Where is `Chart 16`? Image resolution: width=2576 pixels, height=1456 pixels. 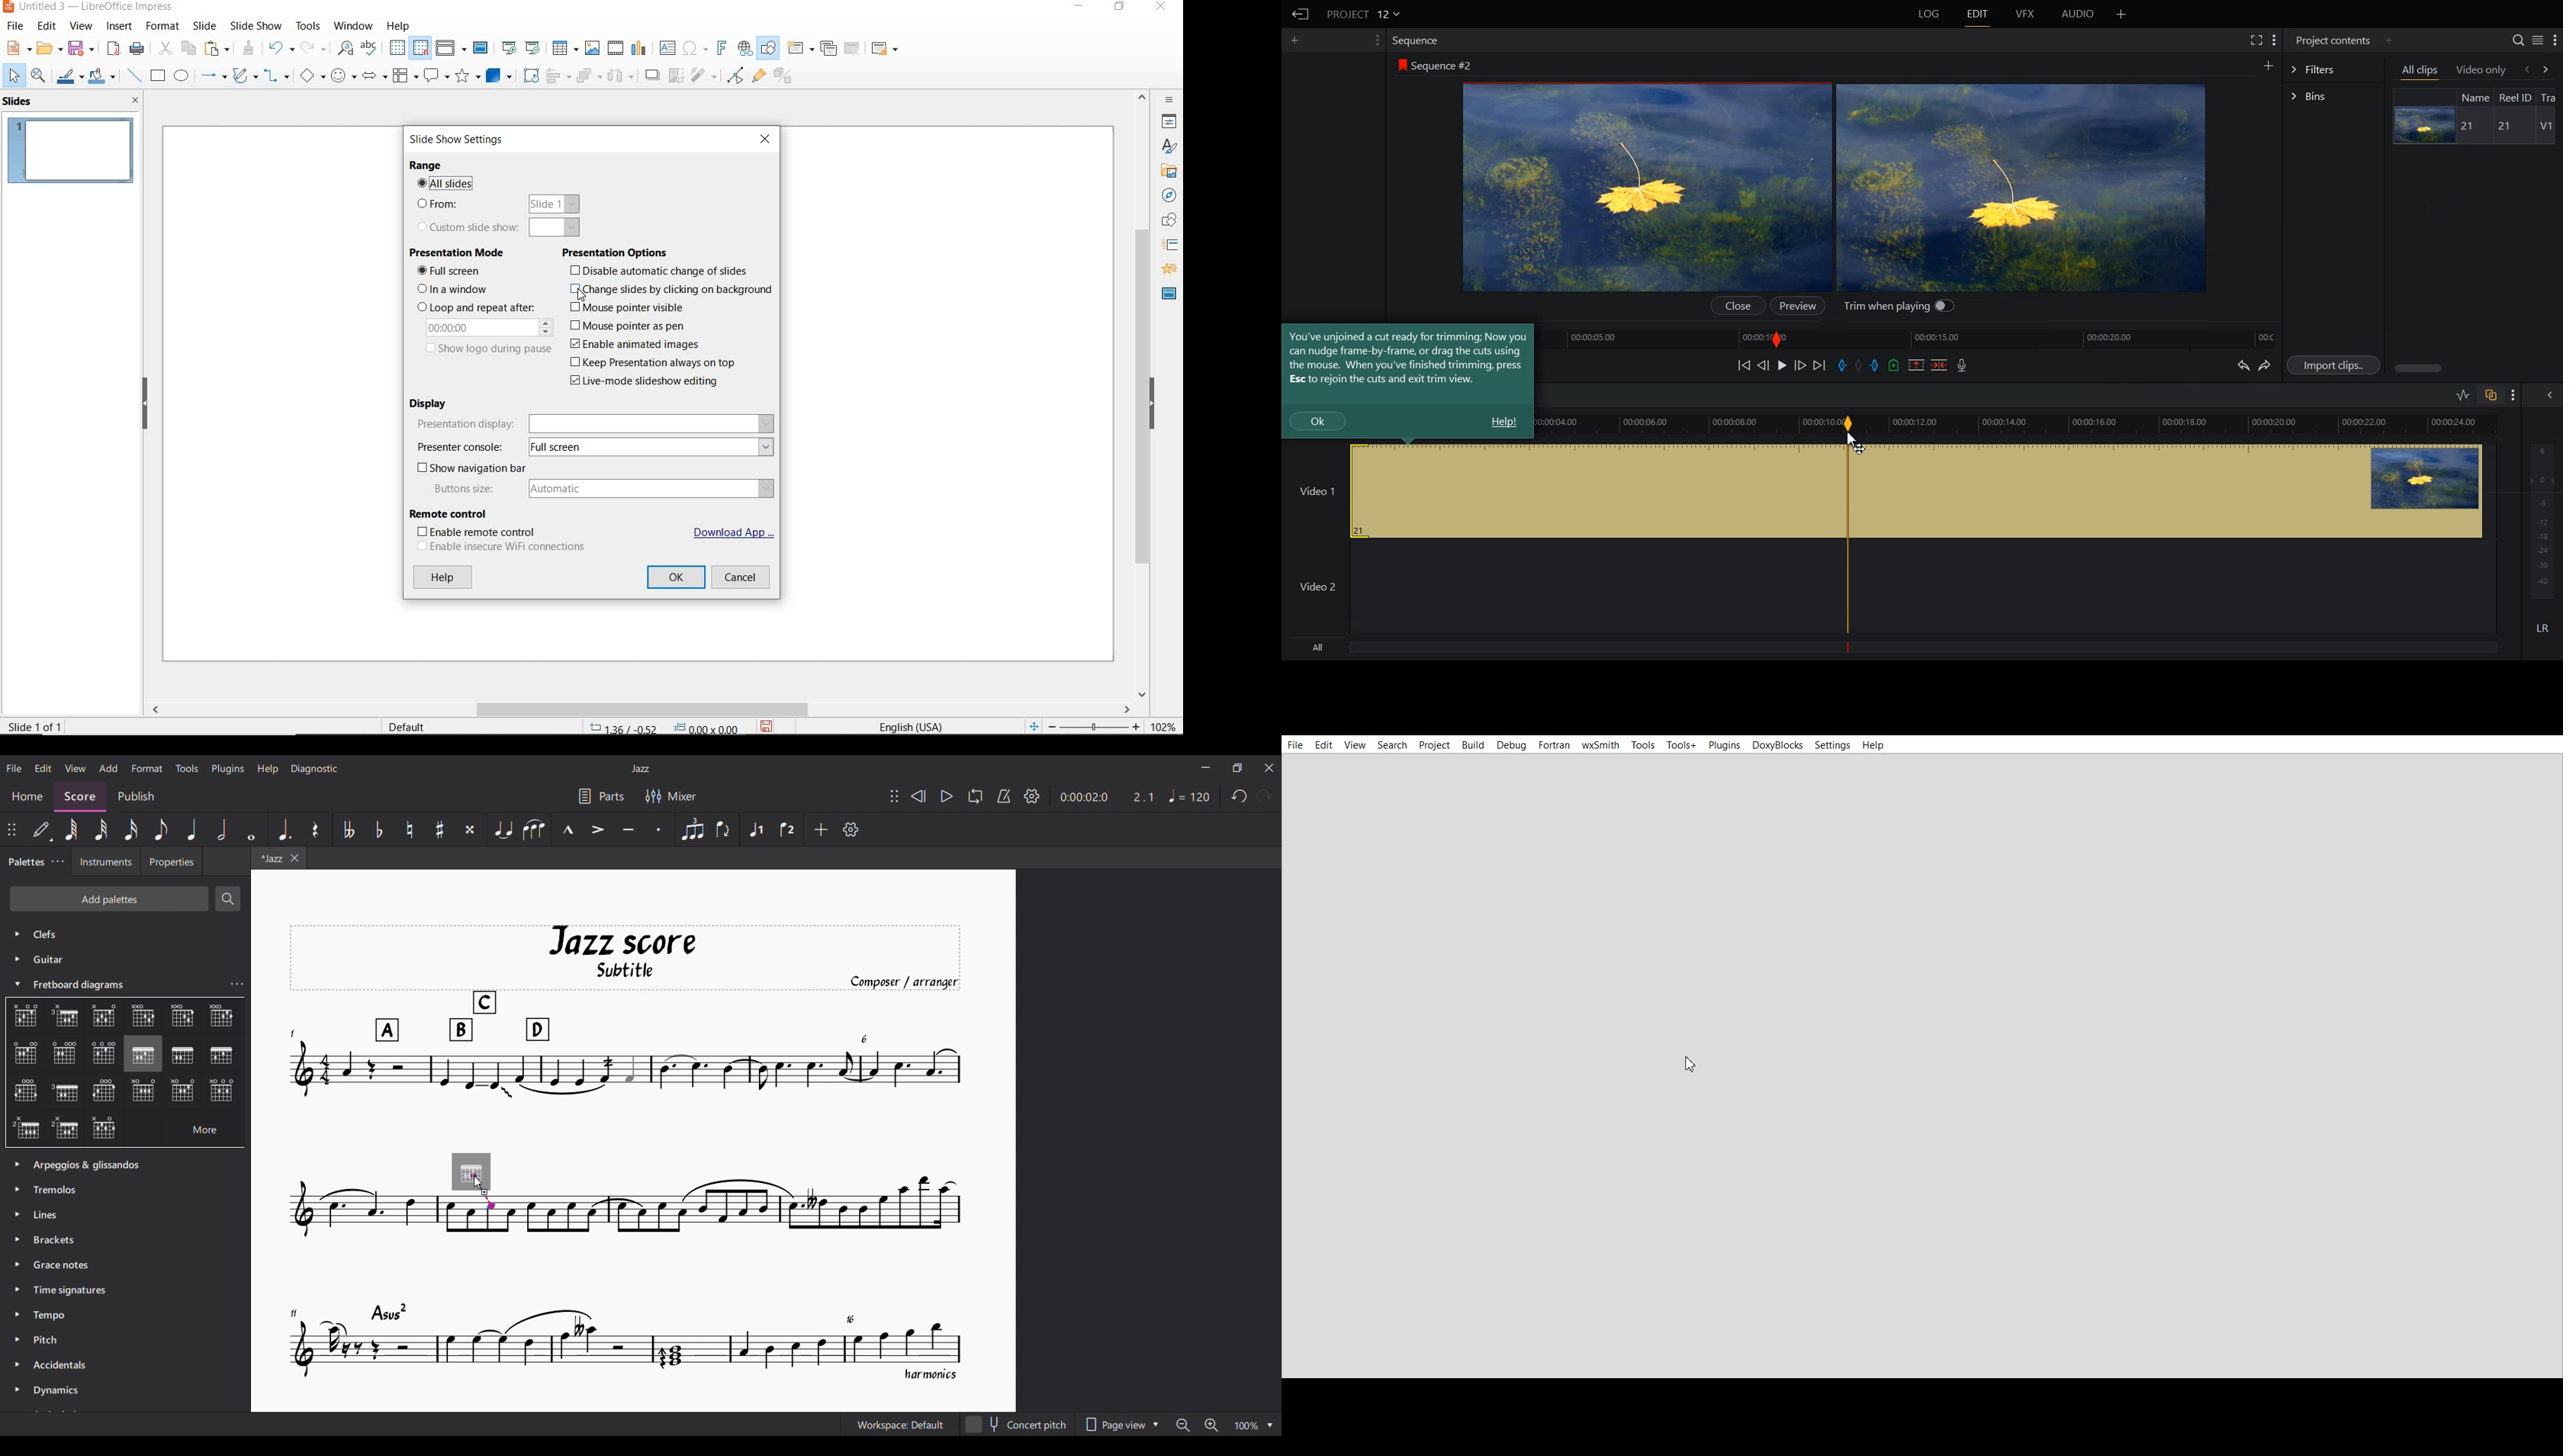 Chart 16 is located at coordinates (221, 1092).